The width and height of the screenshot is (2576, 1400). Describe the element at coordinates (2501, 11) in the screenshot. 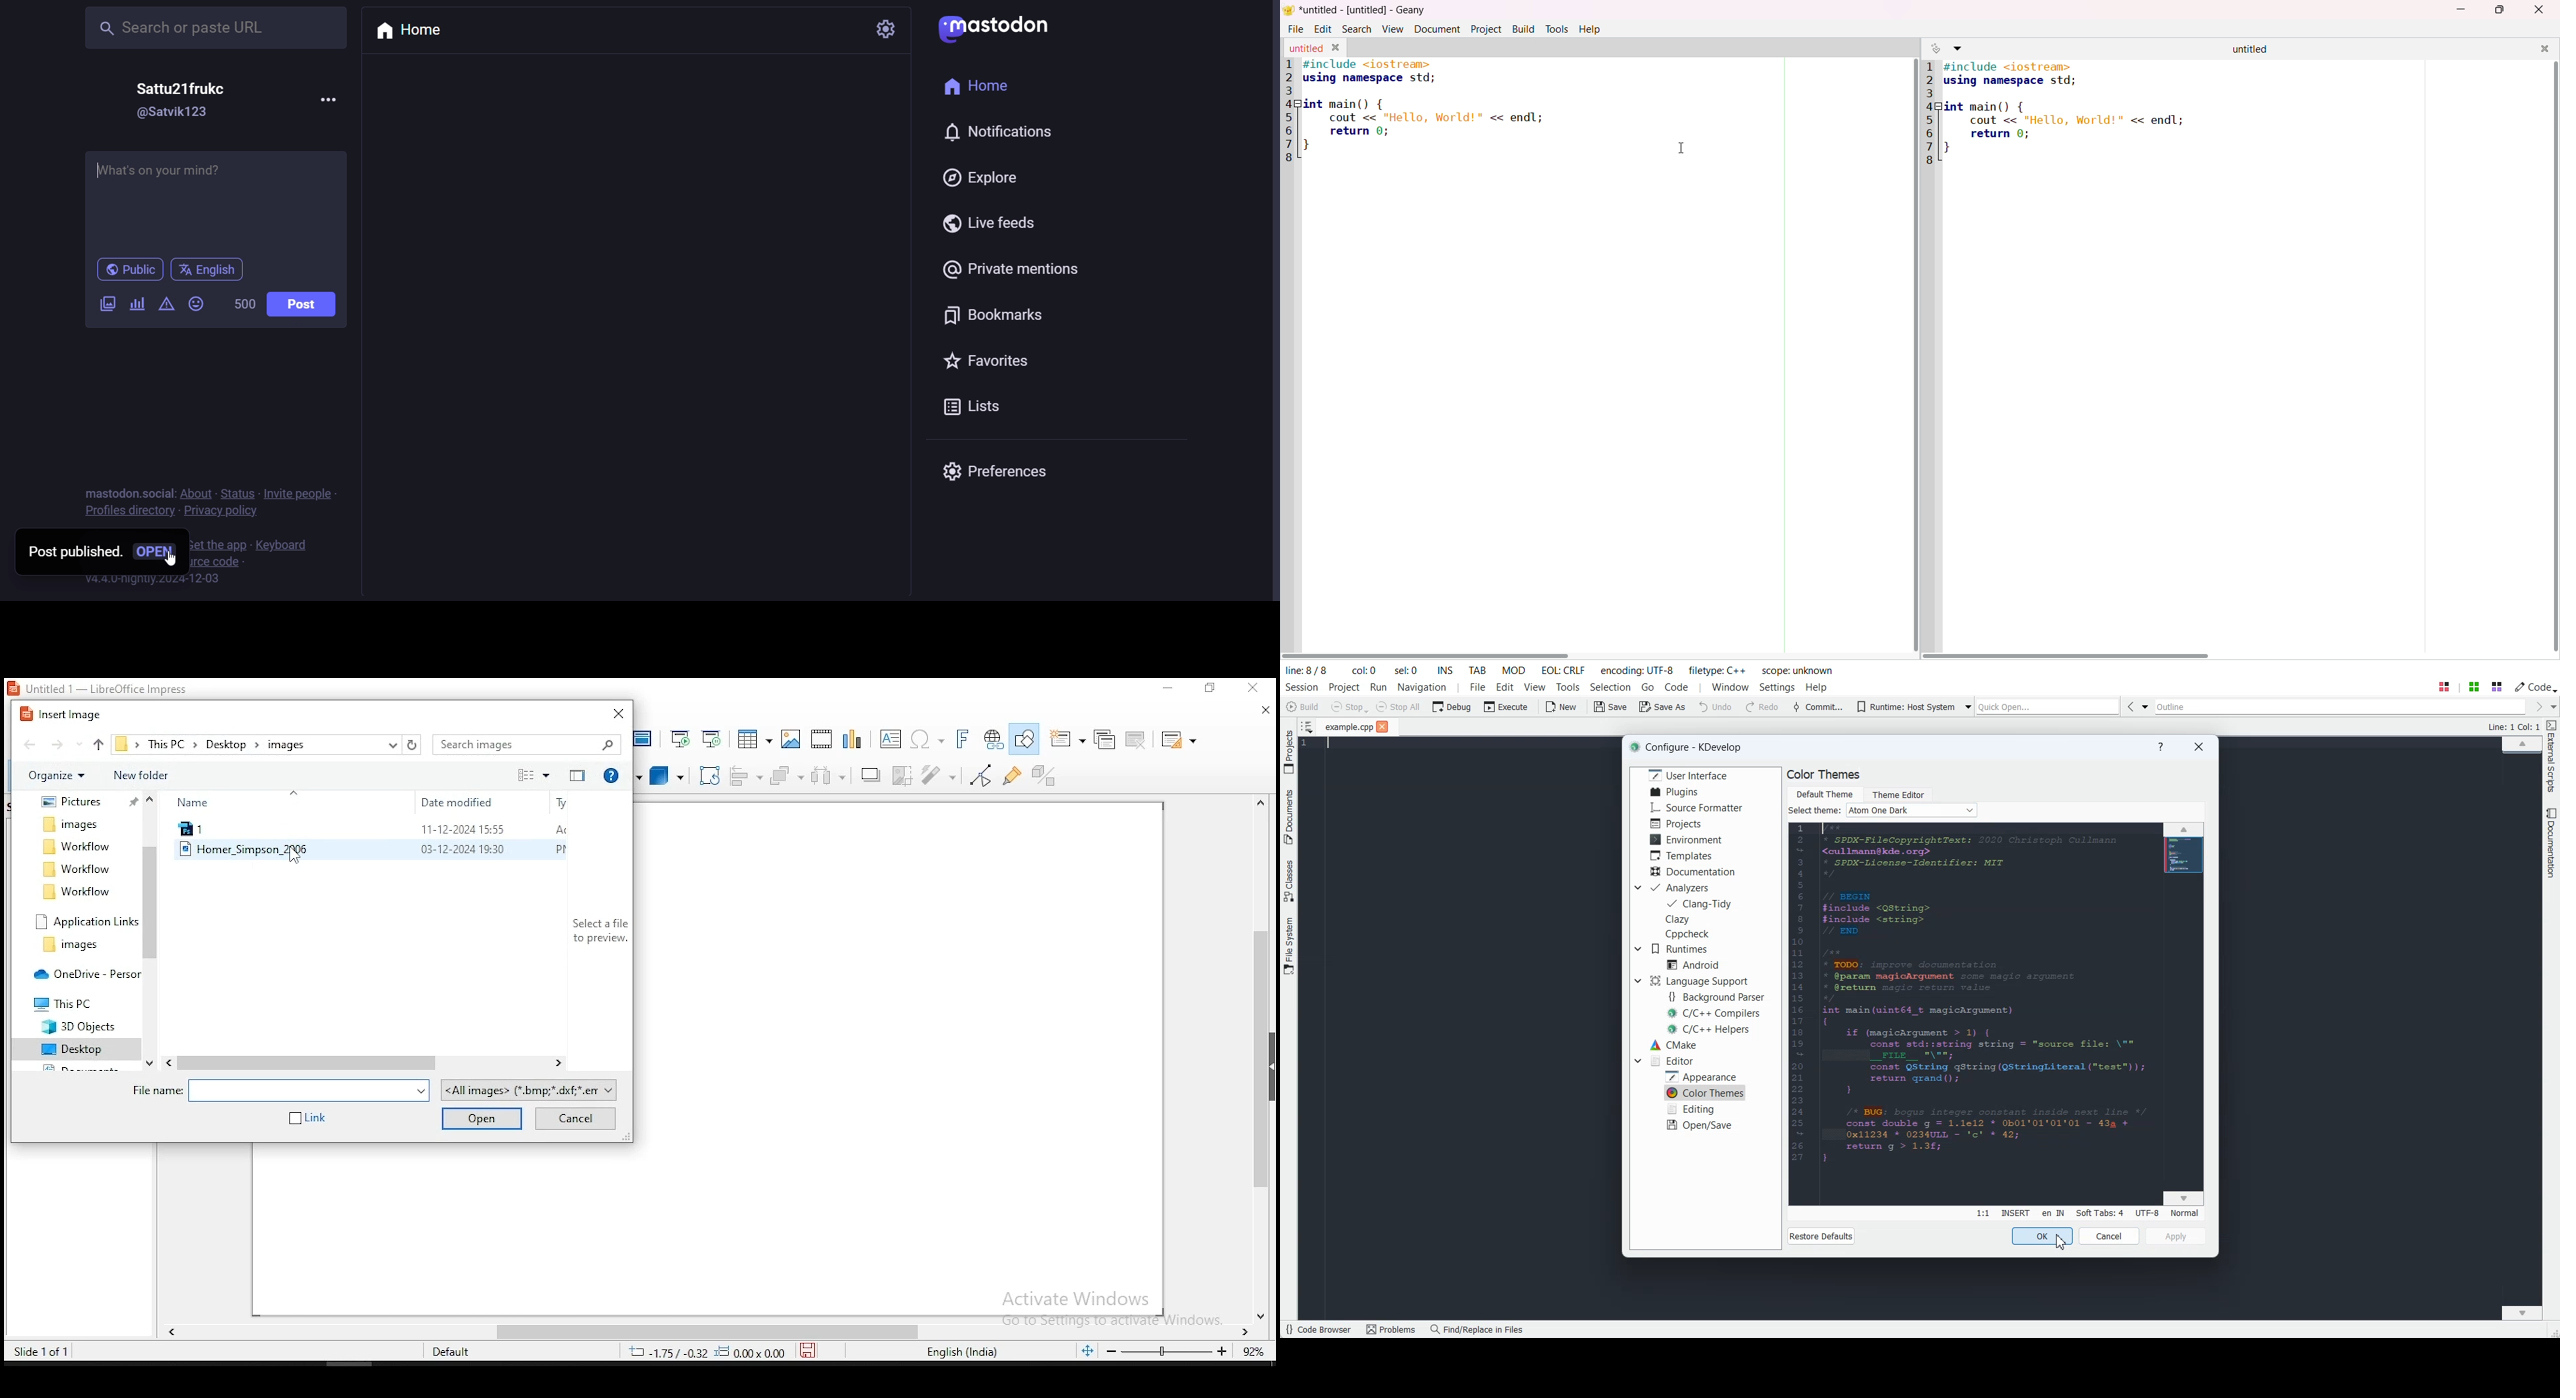

I see `maximize` at that location.